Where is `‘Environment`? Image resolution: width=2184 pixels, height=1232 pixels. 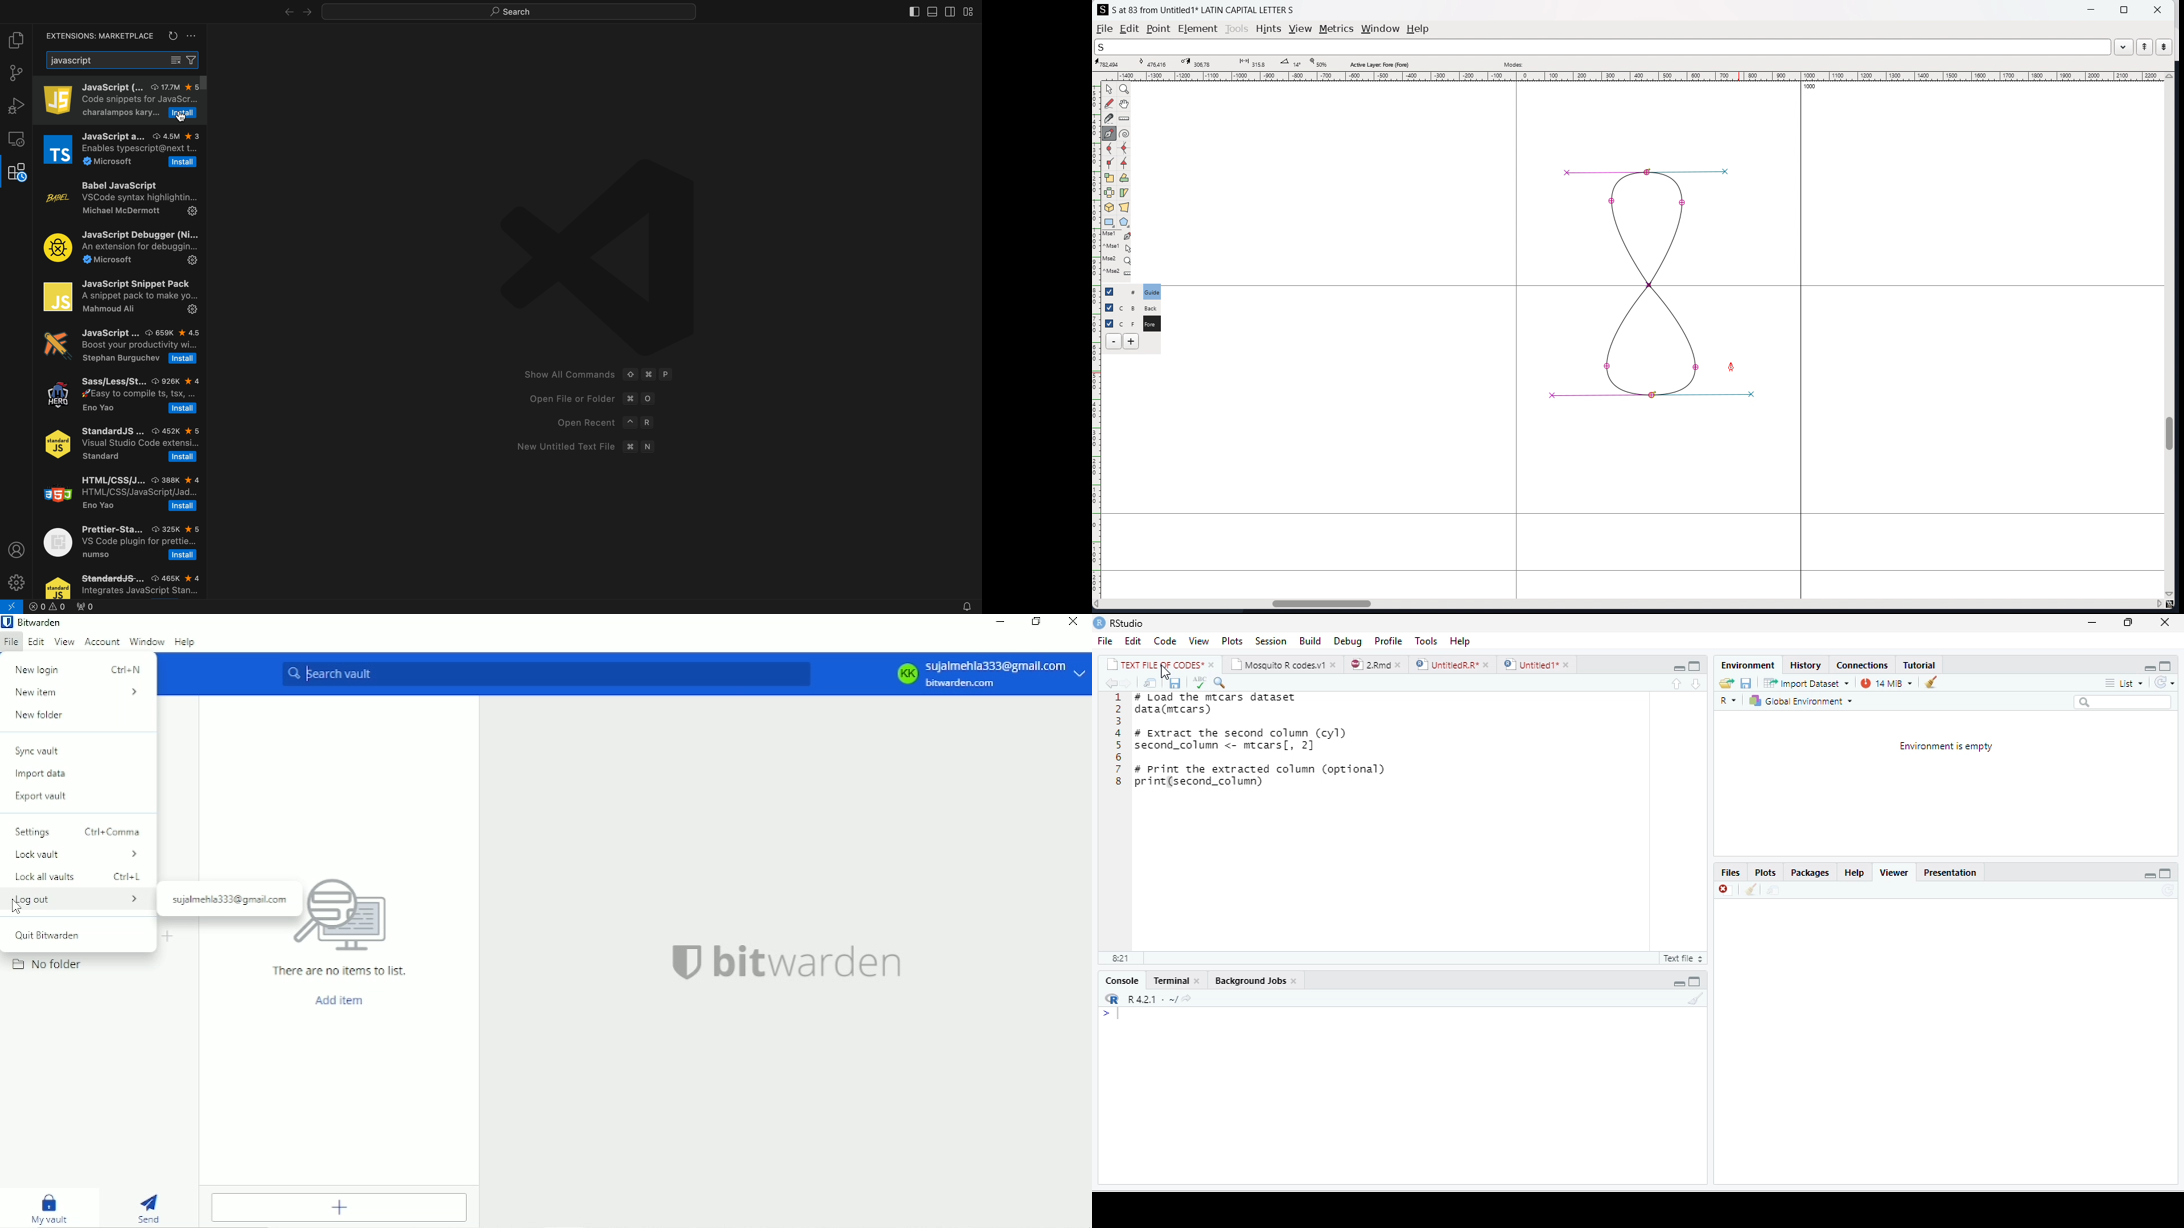 ‘Environment is located at coordinates (1746, 665).